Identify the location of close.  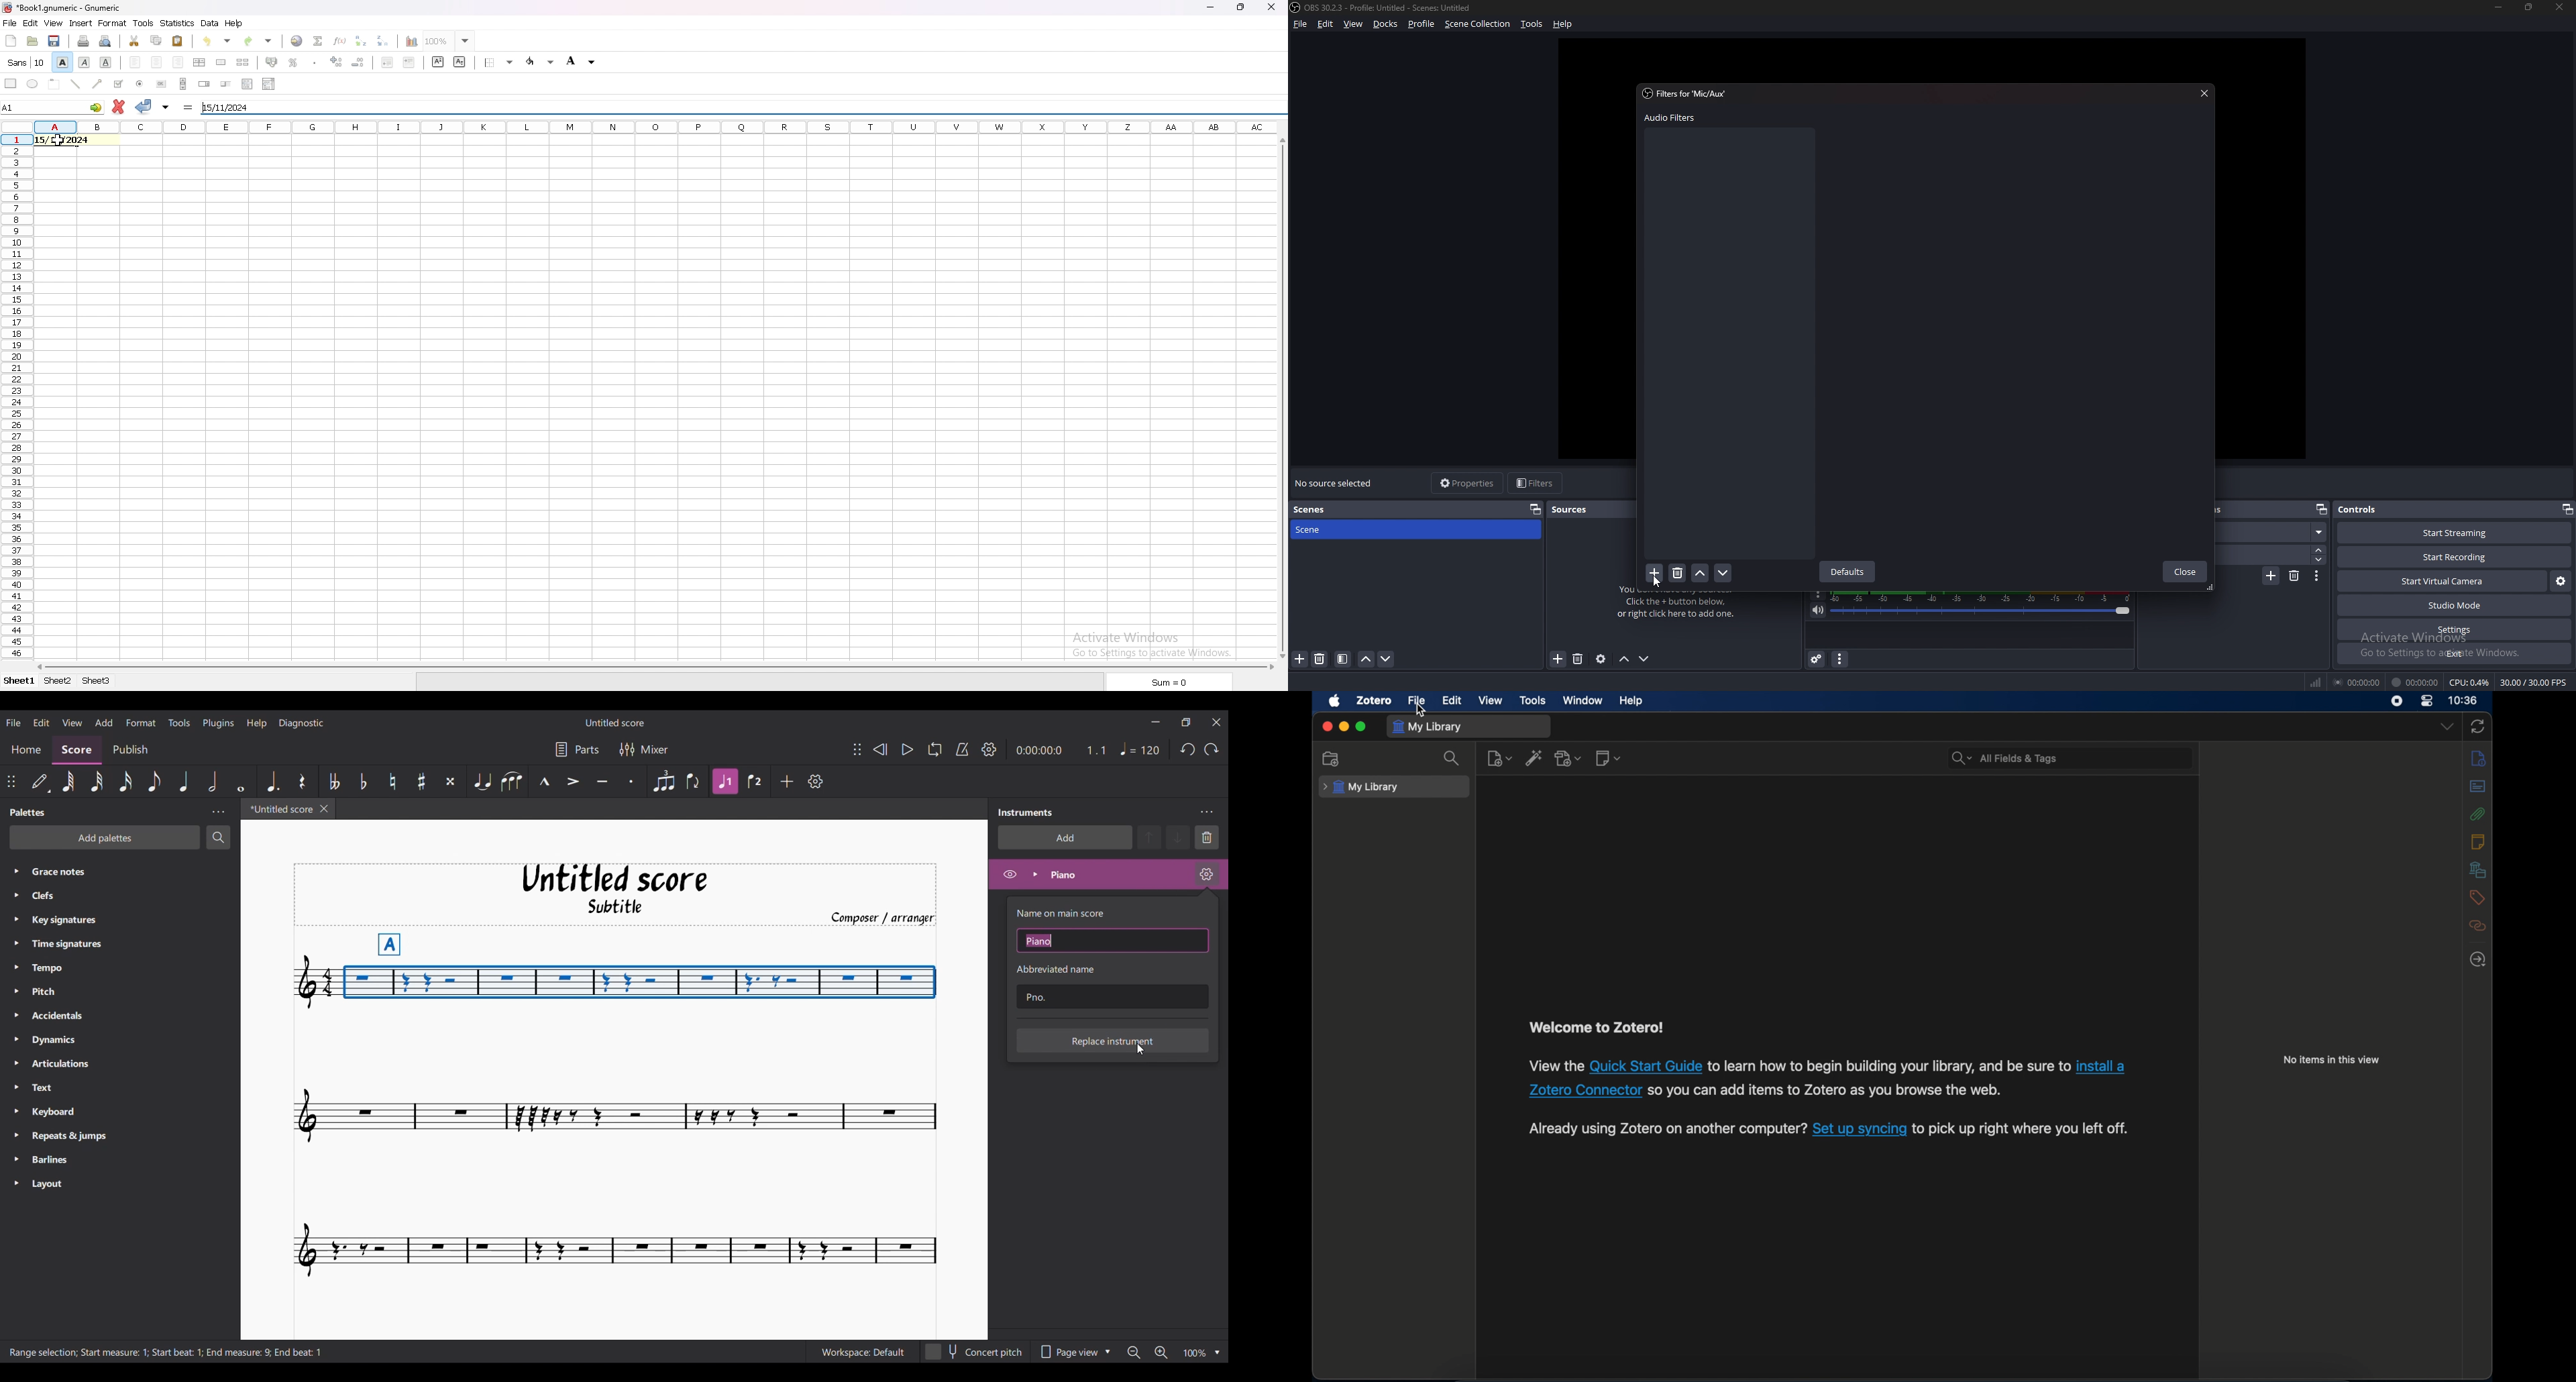
(2185, 572).